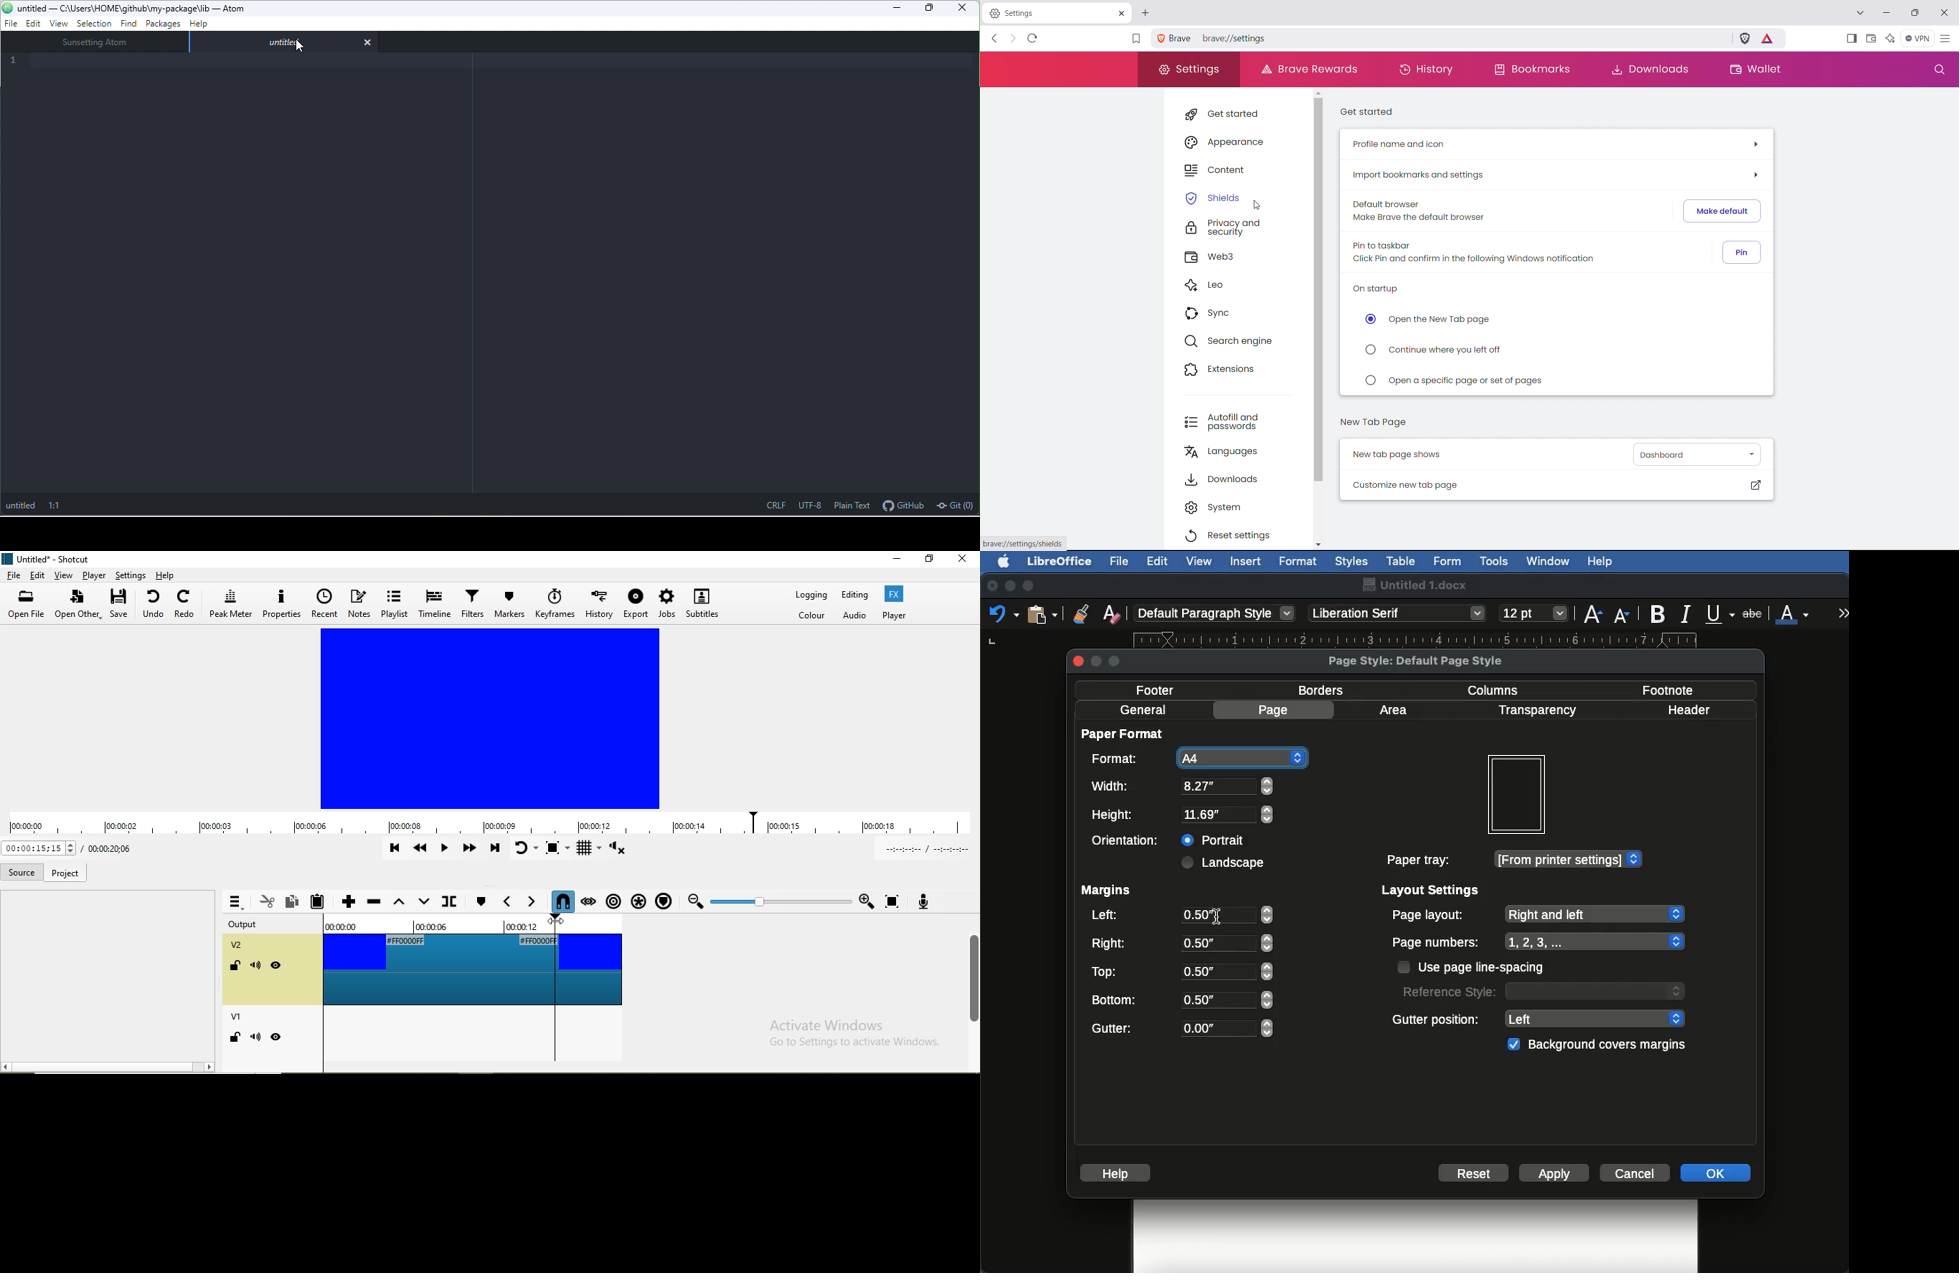 Image resolution: width=1960 pixels, height=1288 pixels. What do you see at coordinates (185, 606) in the screenshot?
I see `redo` at bounding box center [185, 606].